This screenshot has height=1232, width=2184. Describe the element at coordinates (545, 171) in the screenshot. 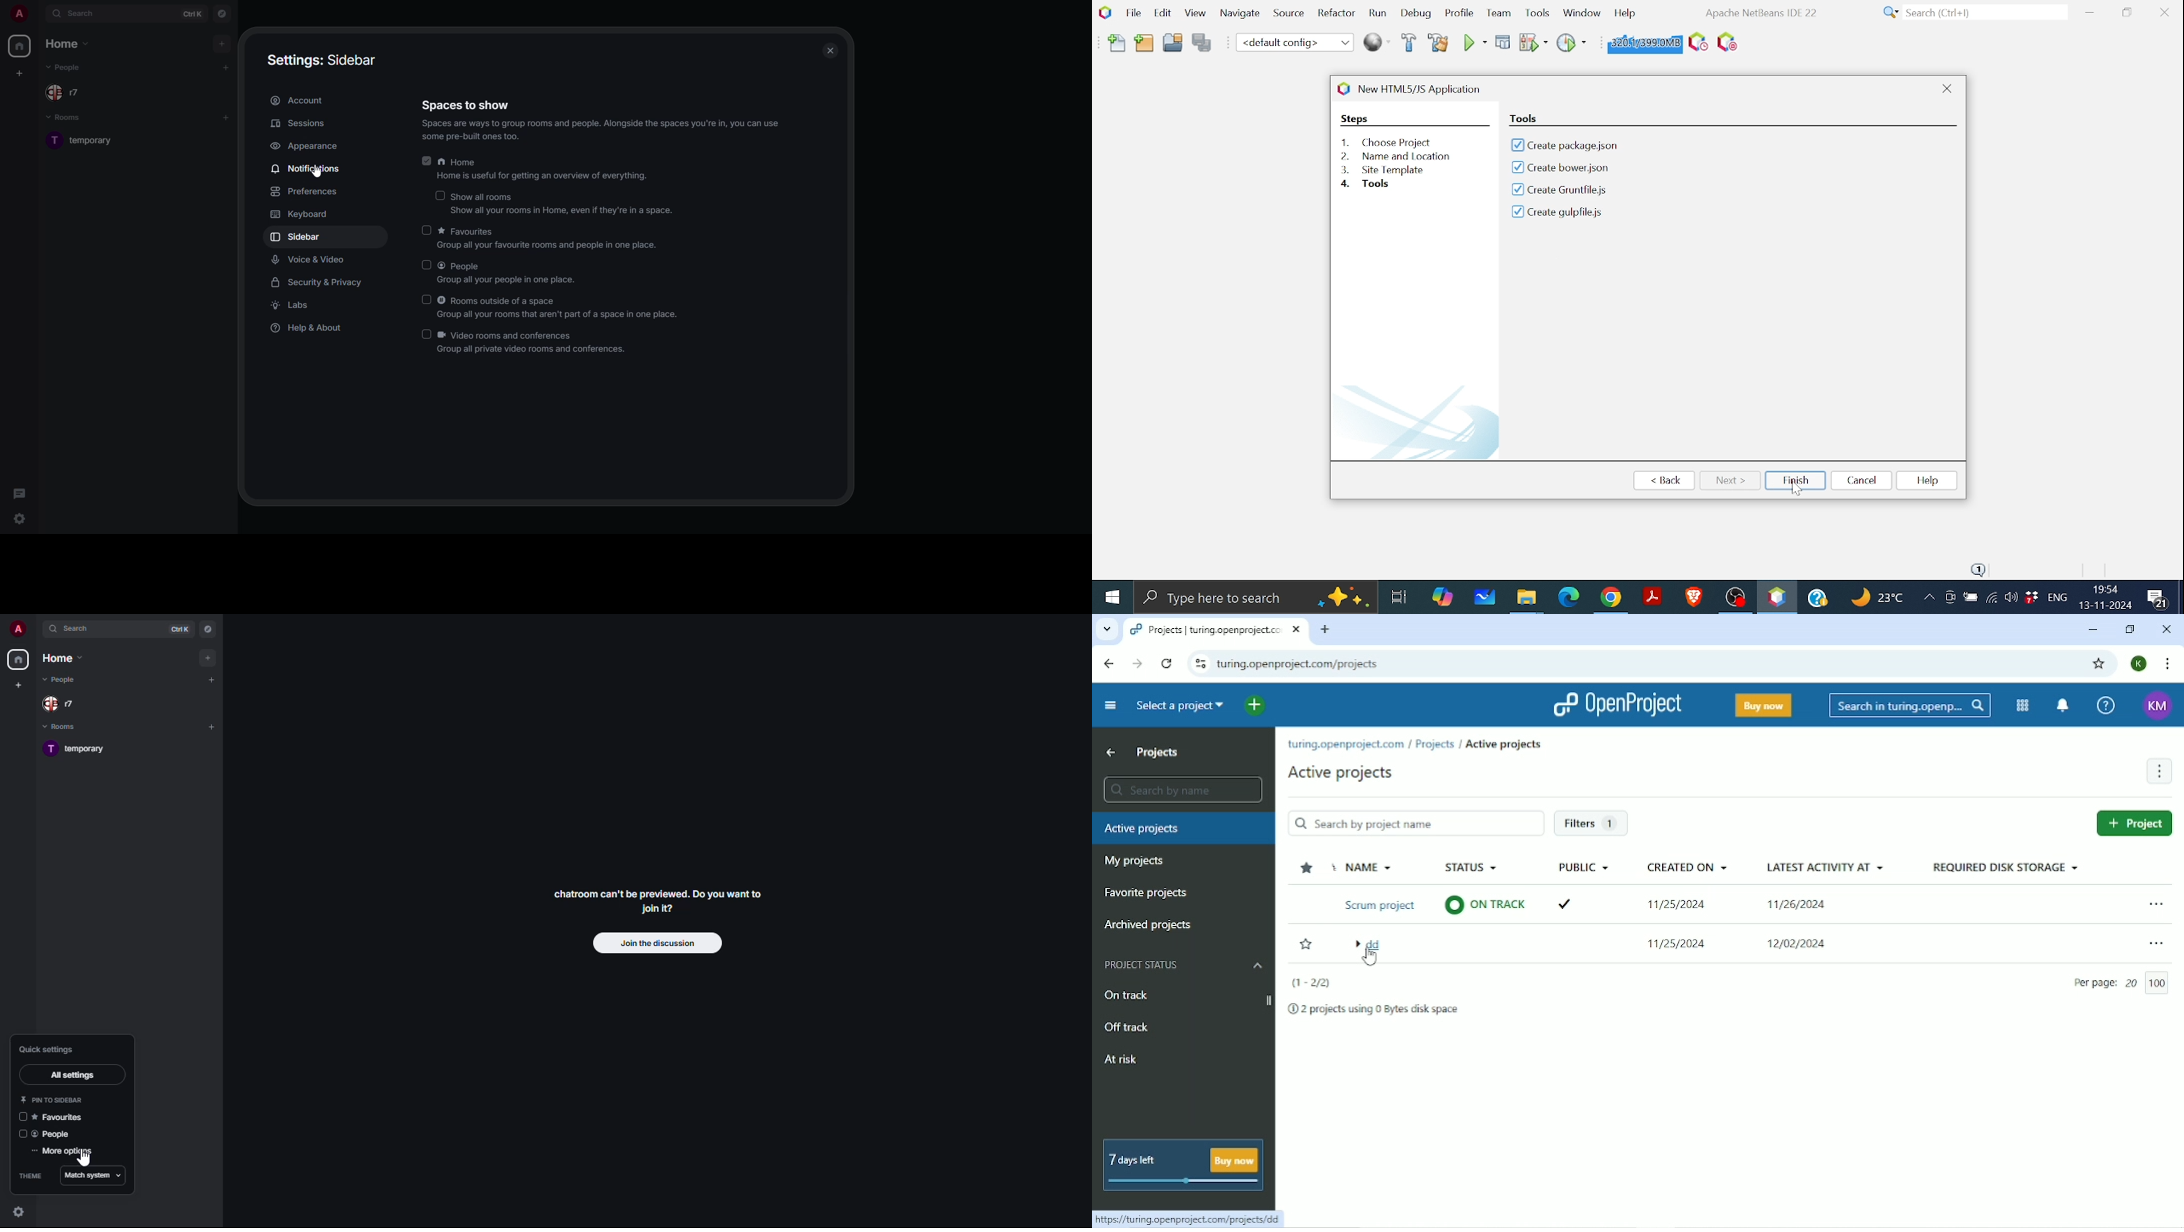

I see `home` at that location.